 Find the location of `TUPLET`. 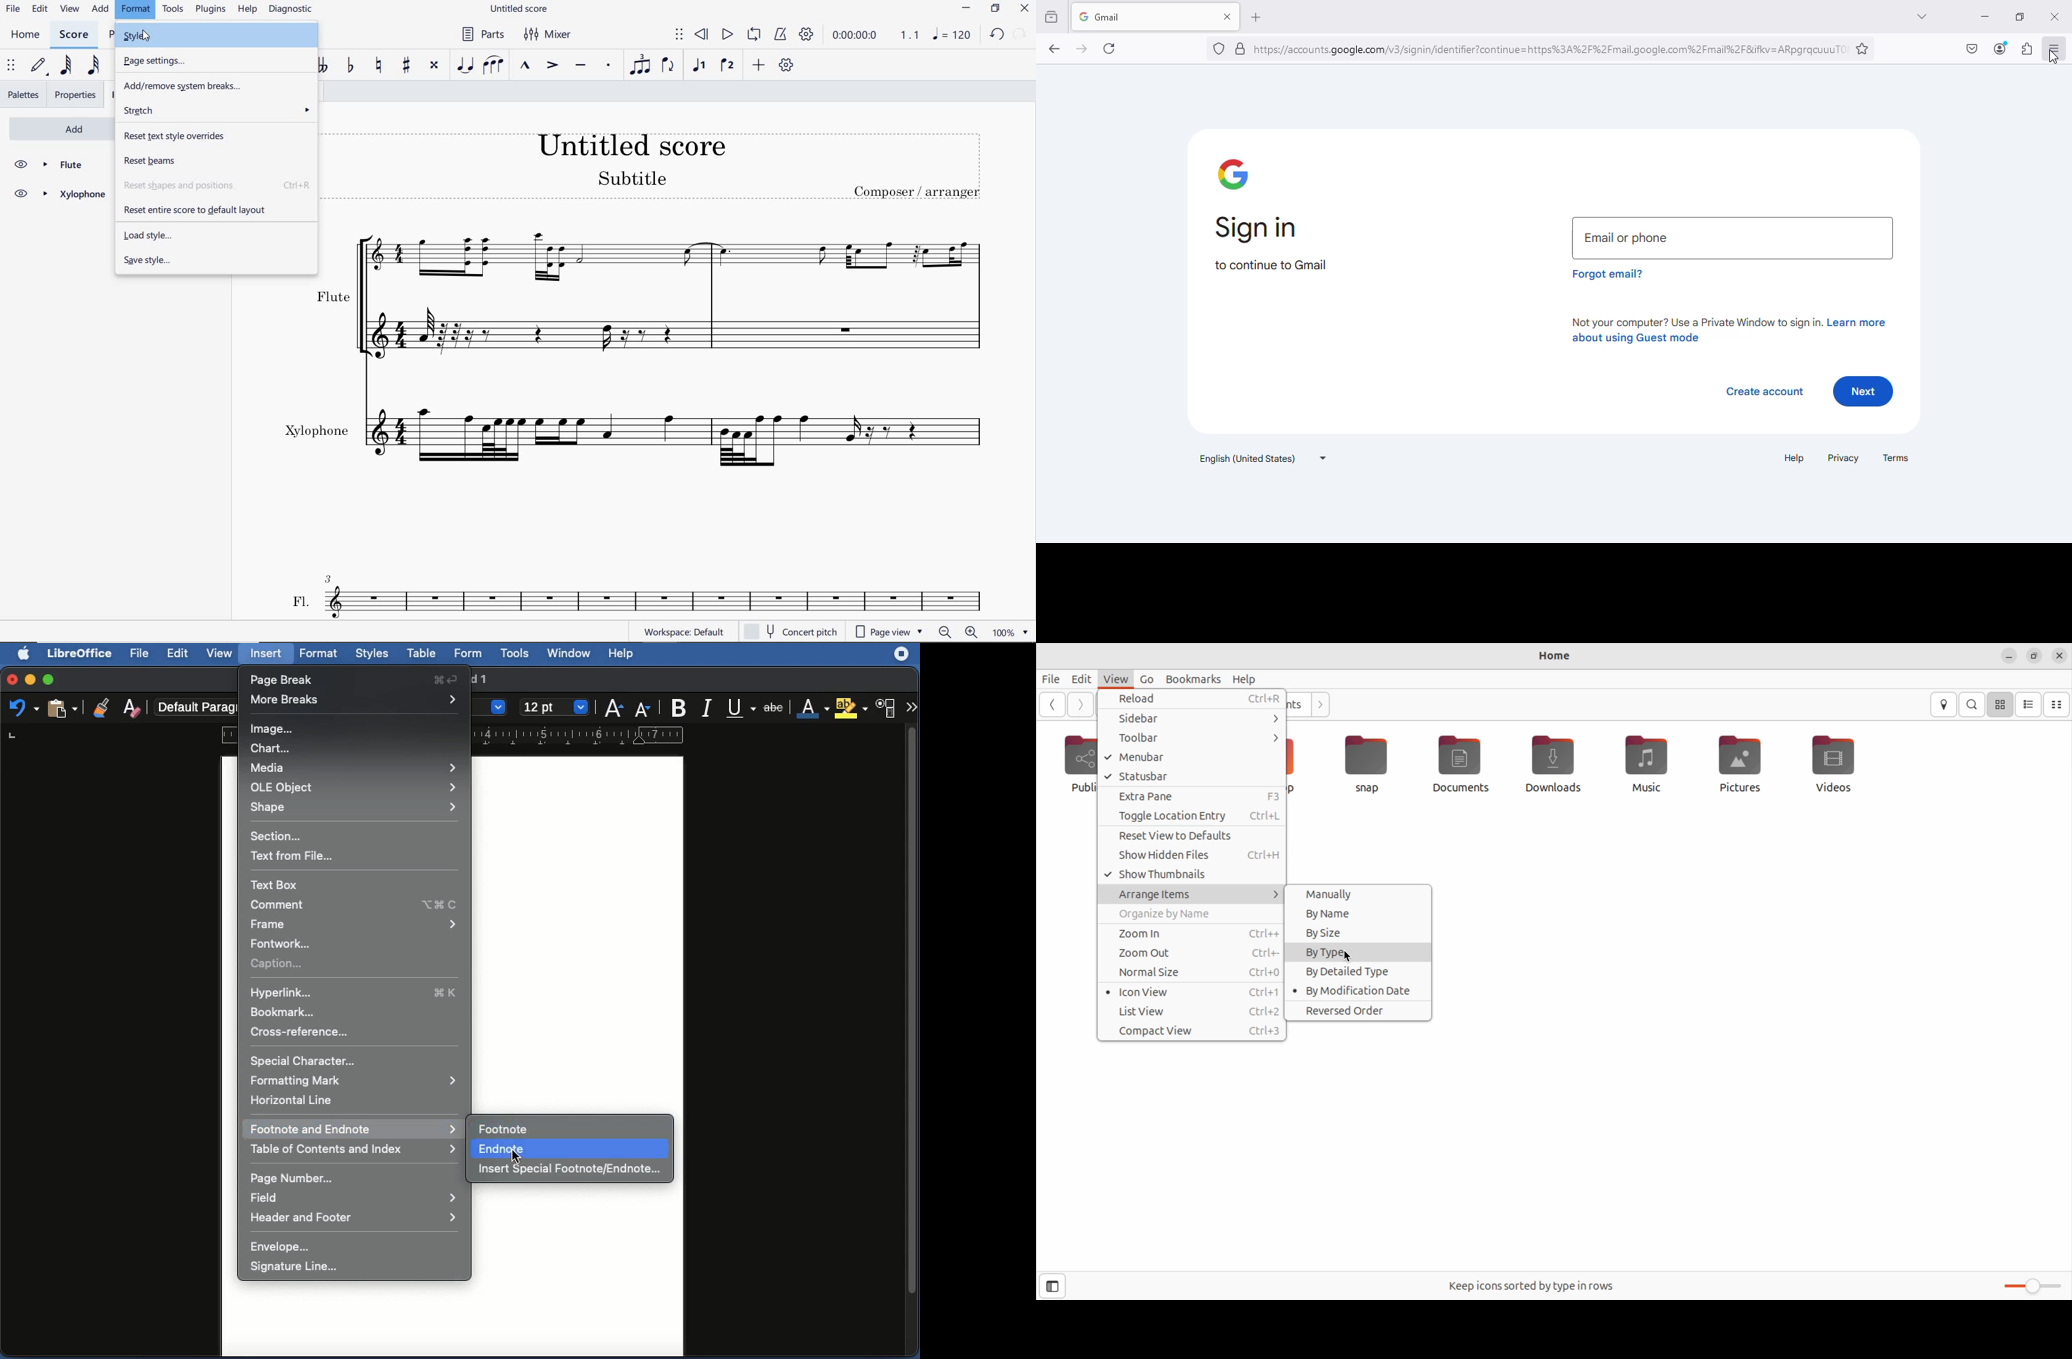

TUPLET is located at coordinates (640, 64).